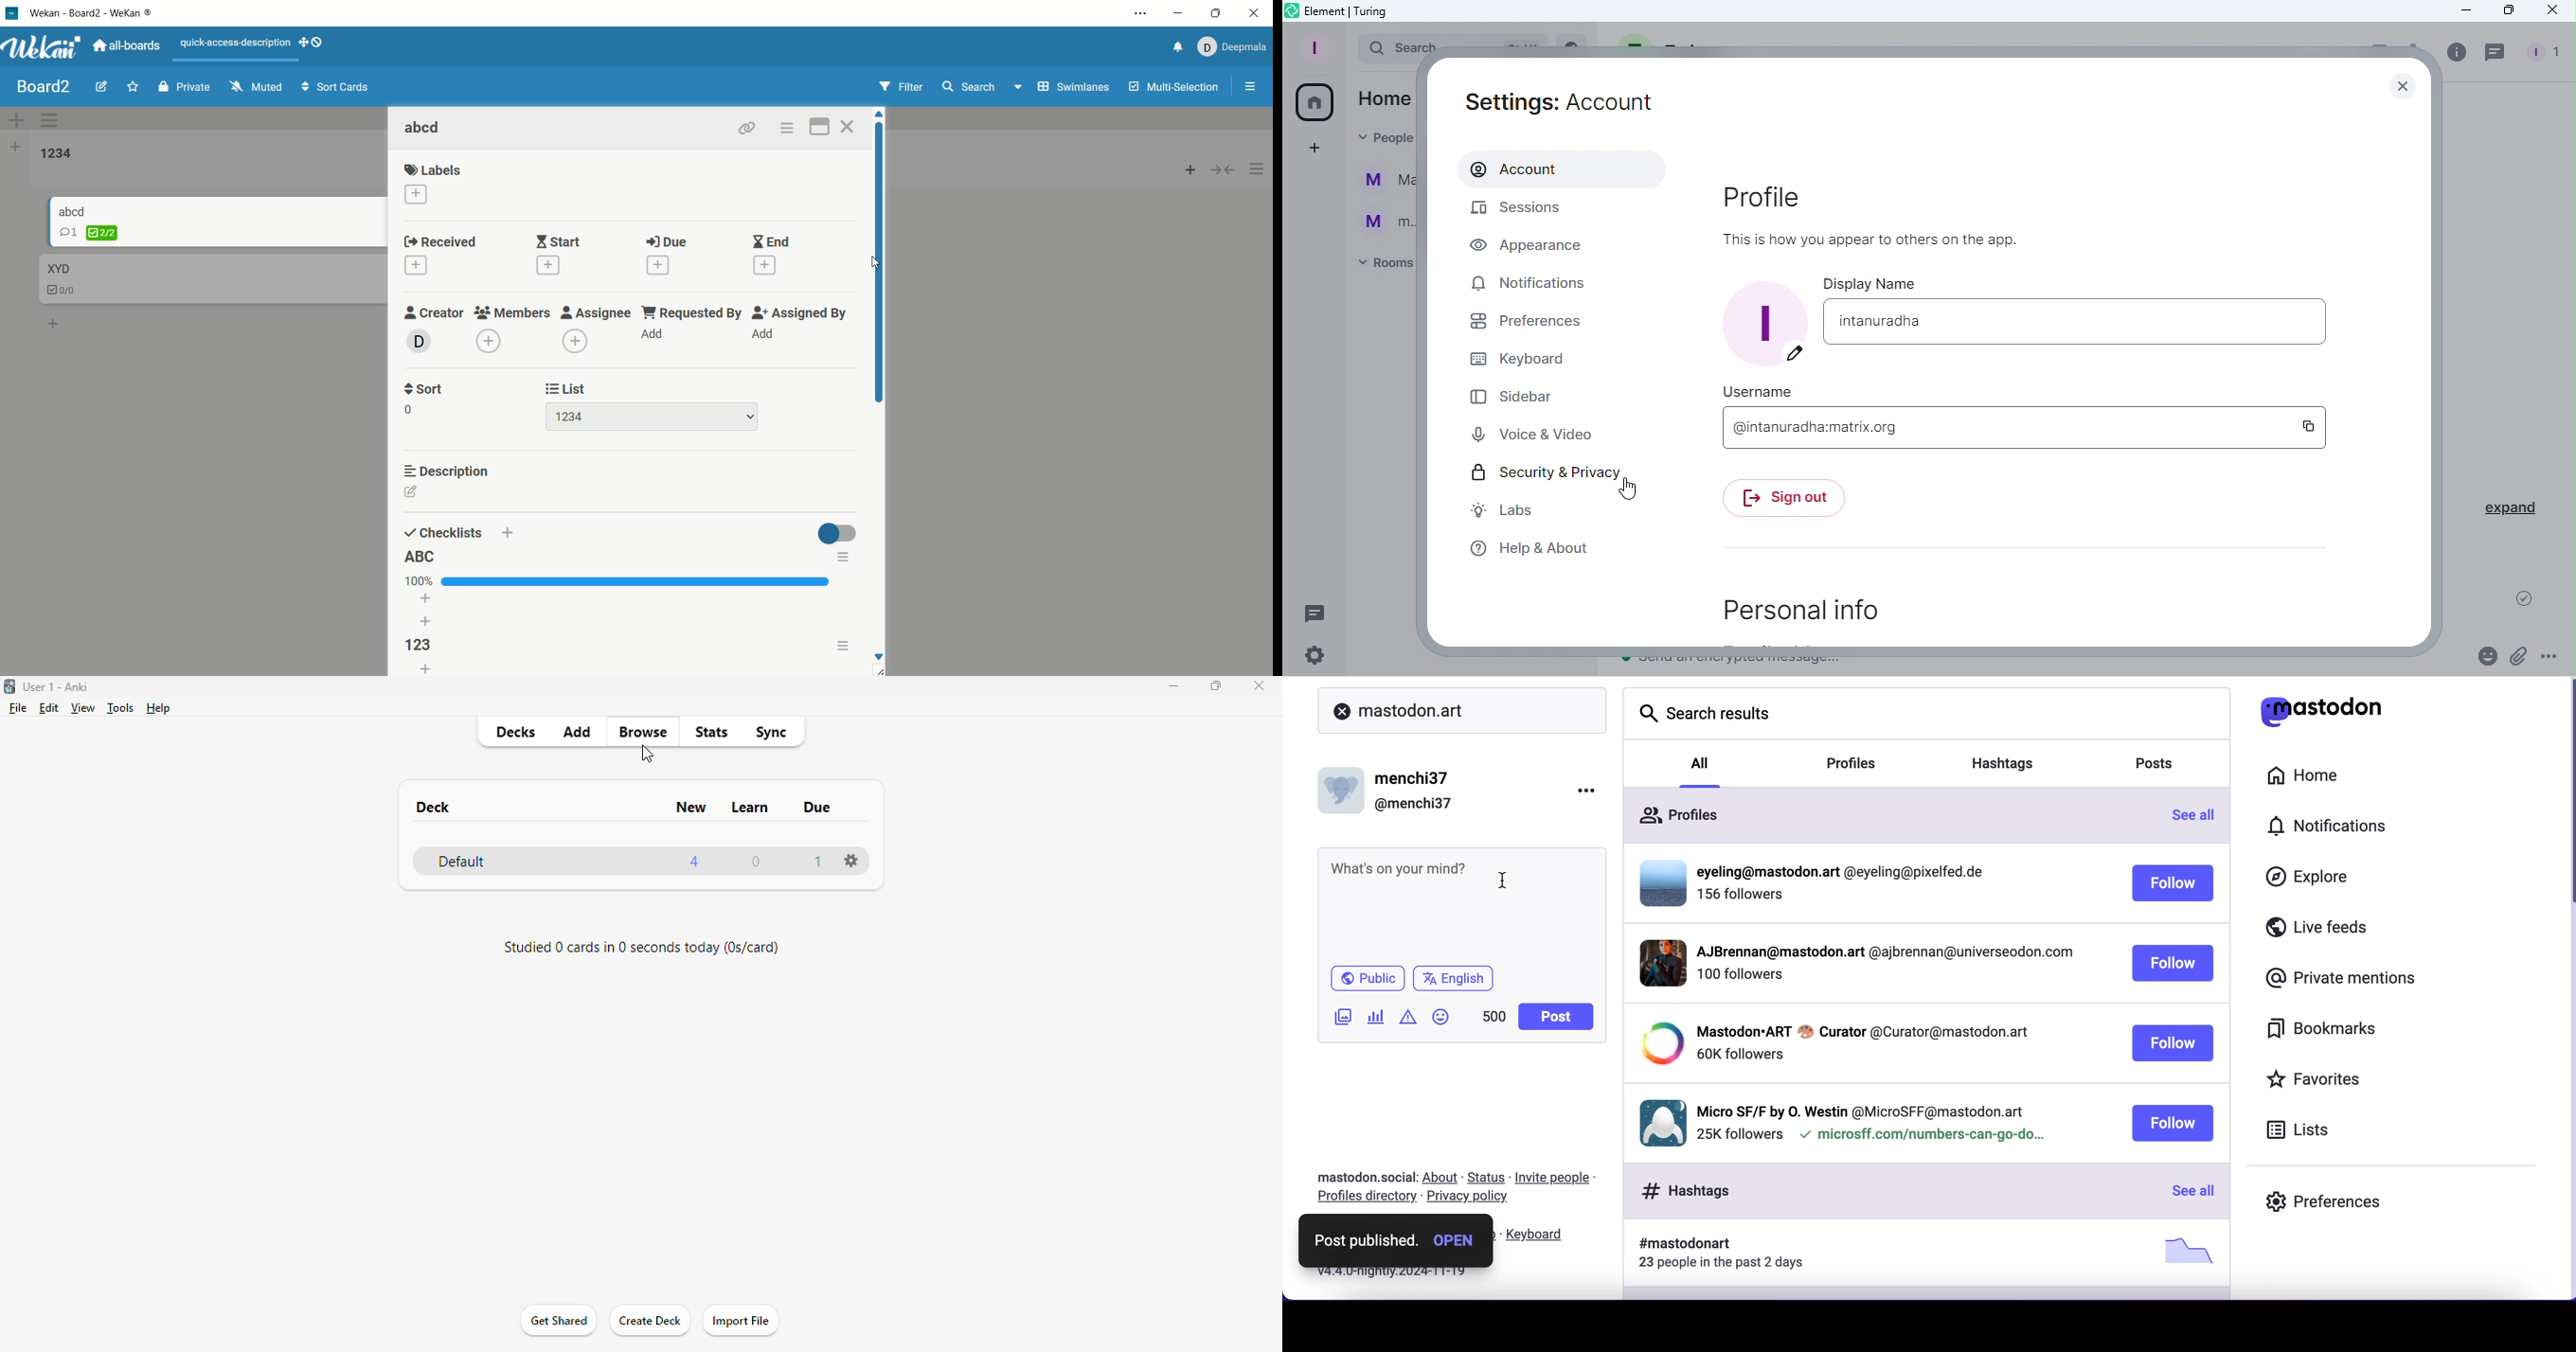 The image size is (2576, 1372). Describe the element at coordinates (1739, 979) in the screenshot. I see `followers` at that location.